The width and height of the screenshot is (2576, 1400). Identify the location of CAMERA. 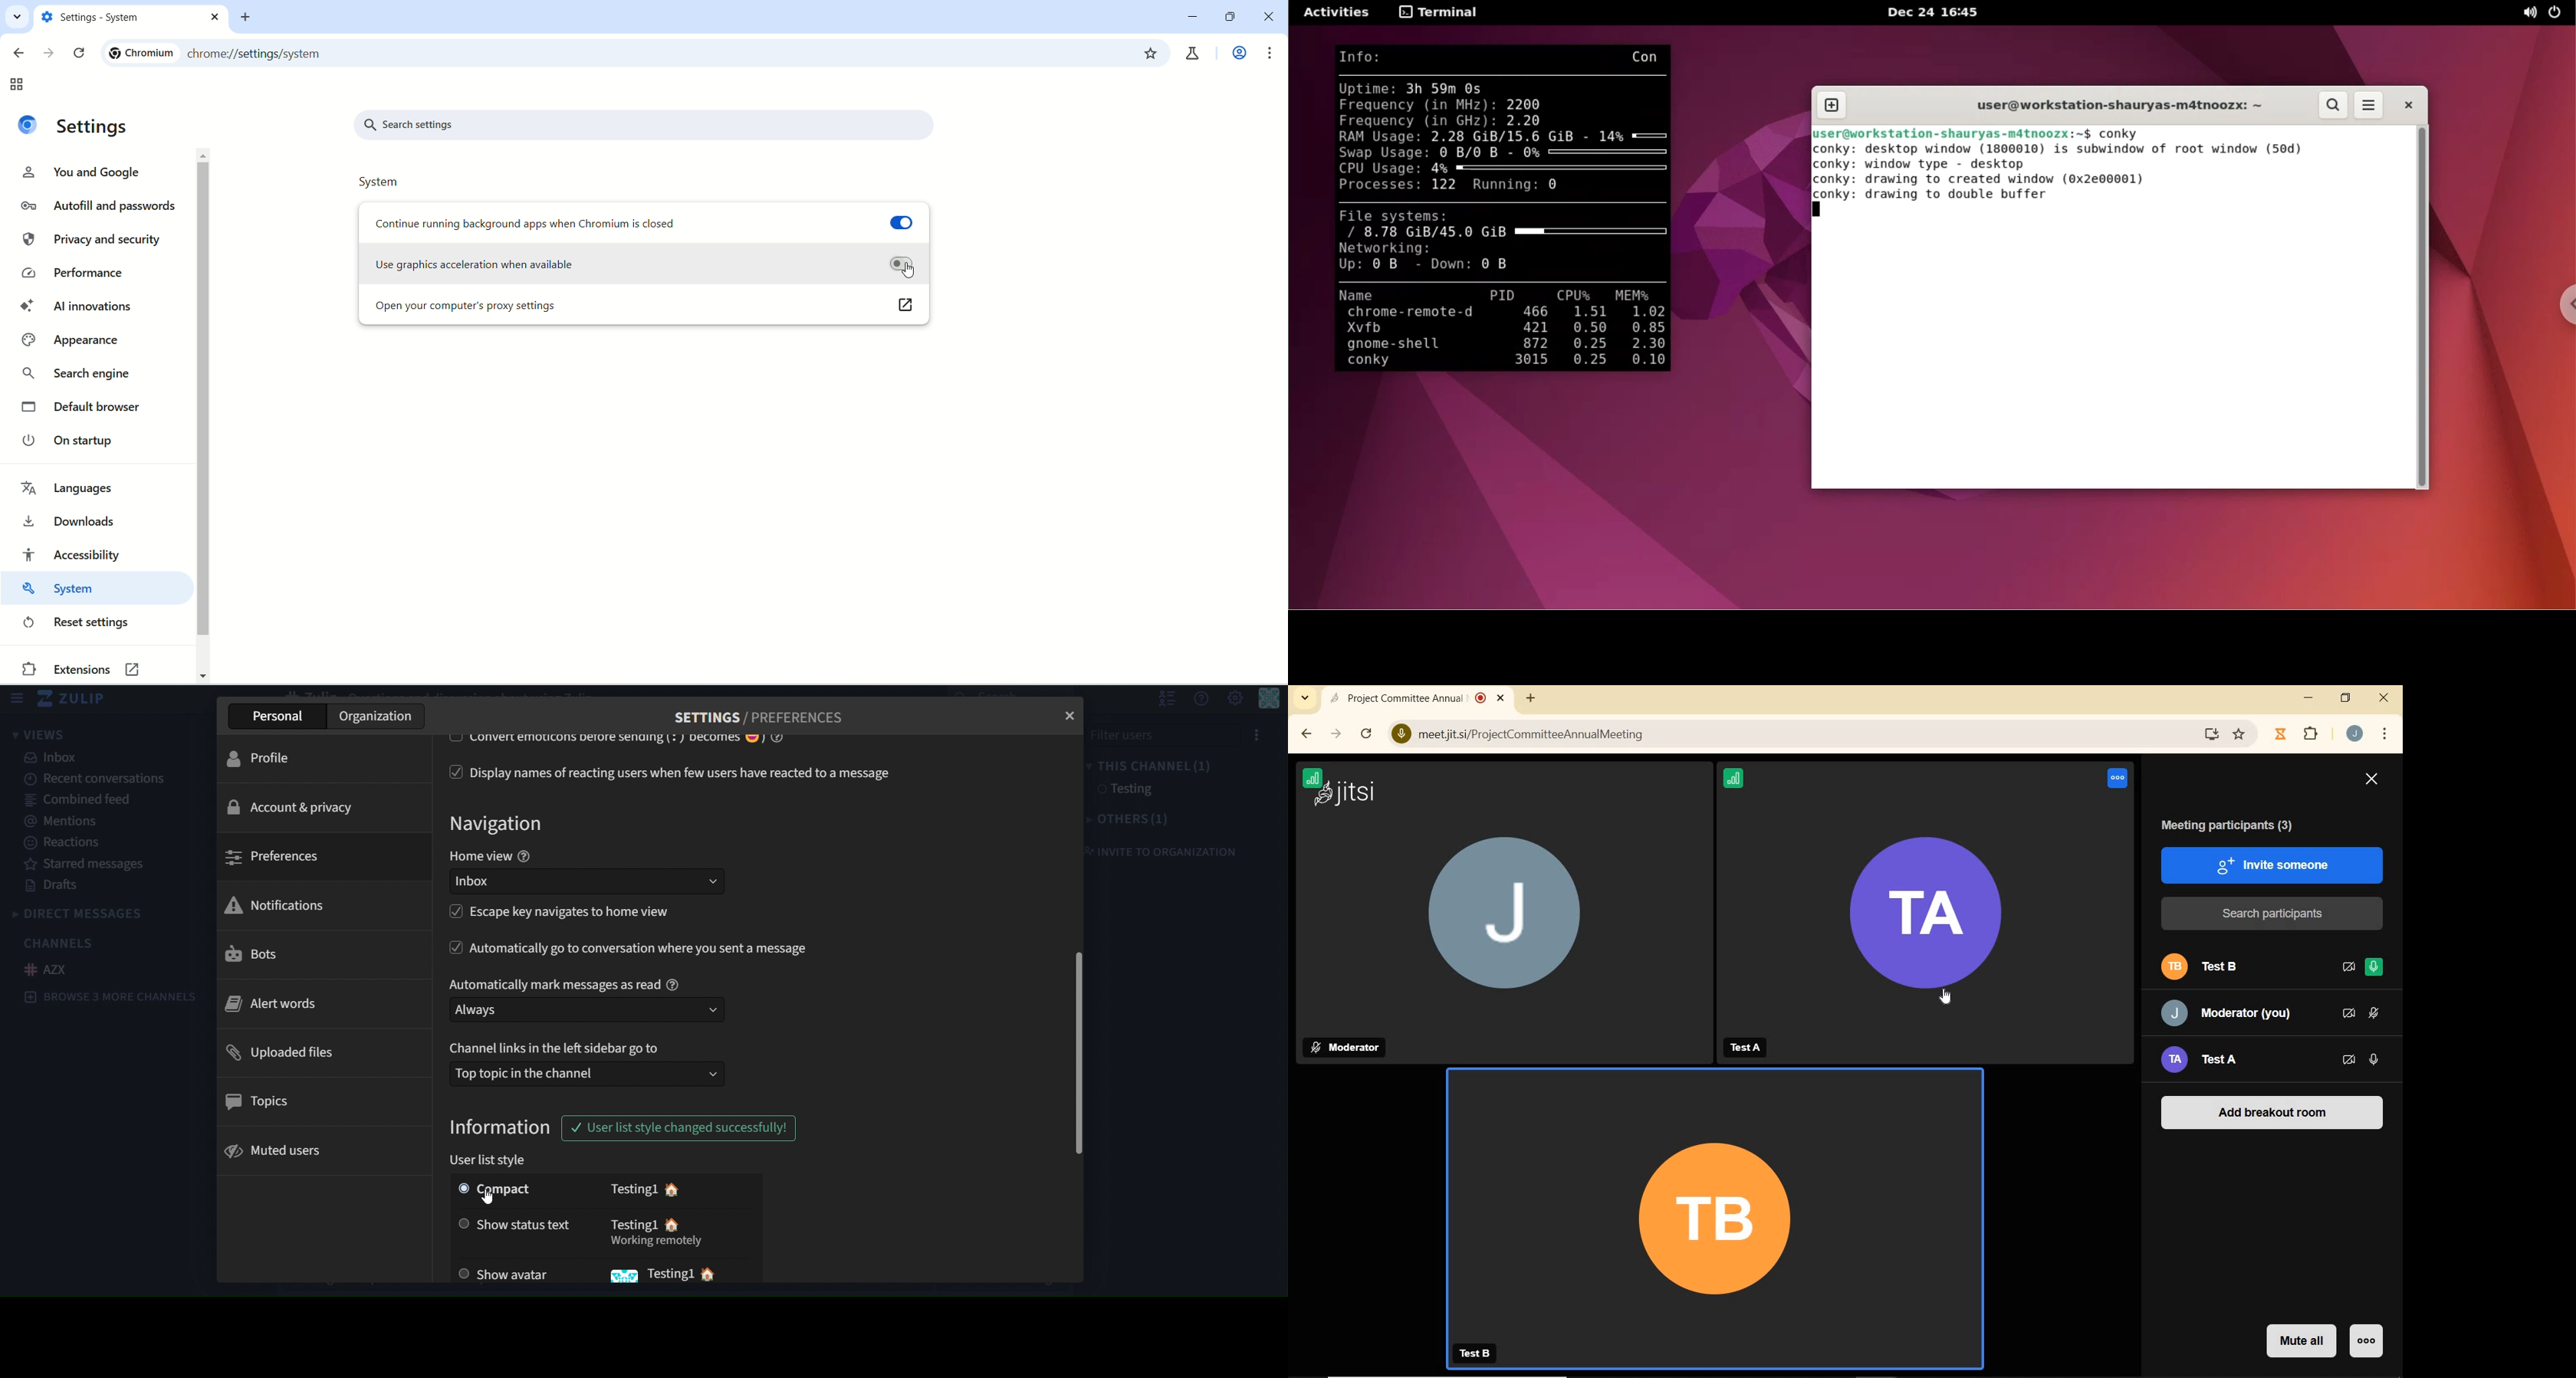
(2350, 1014).